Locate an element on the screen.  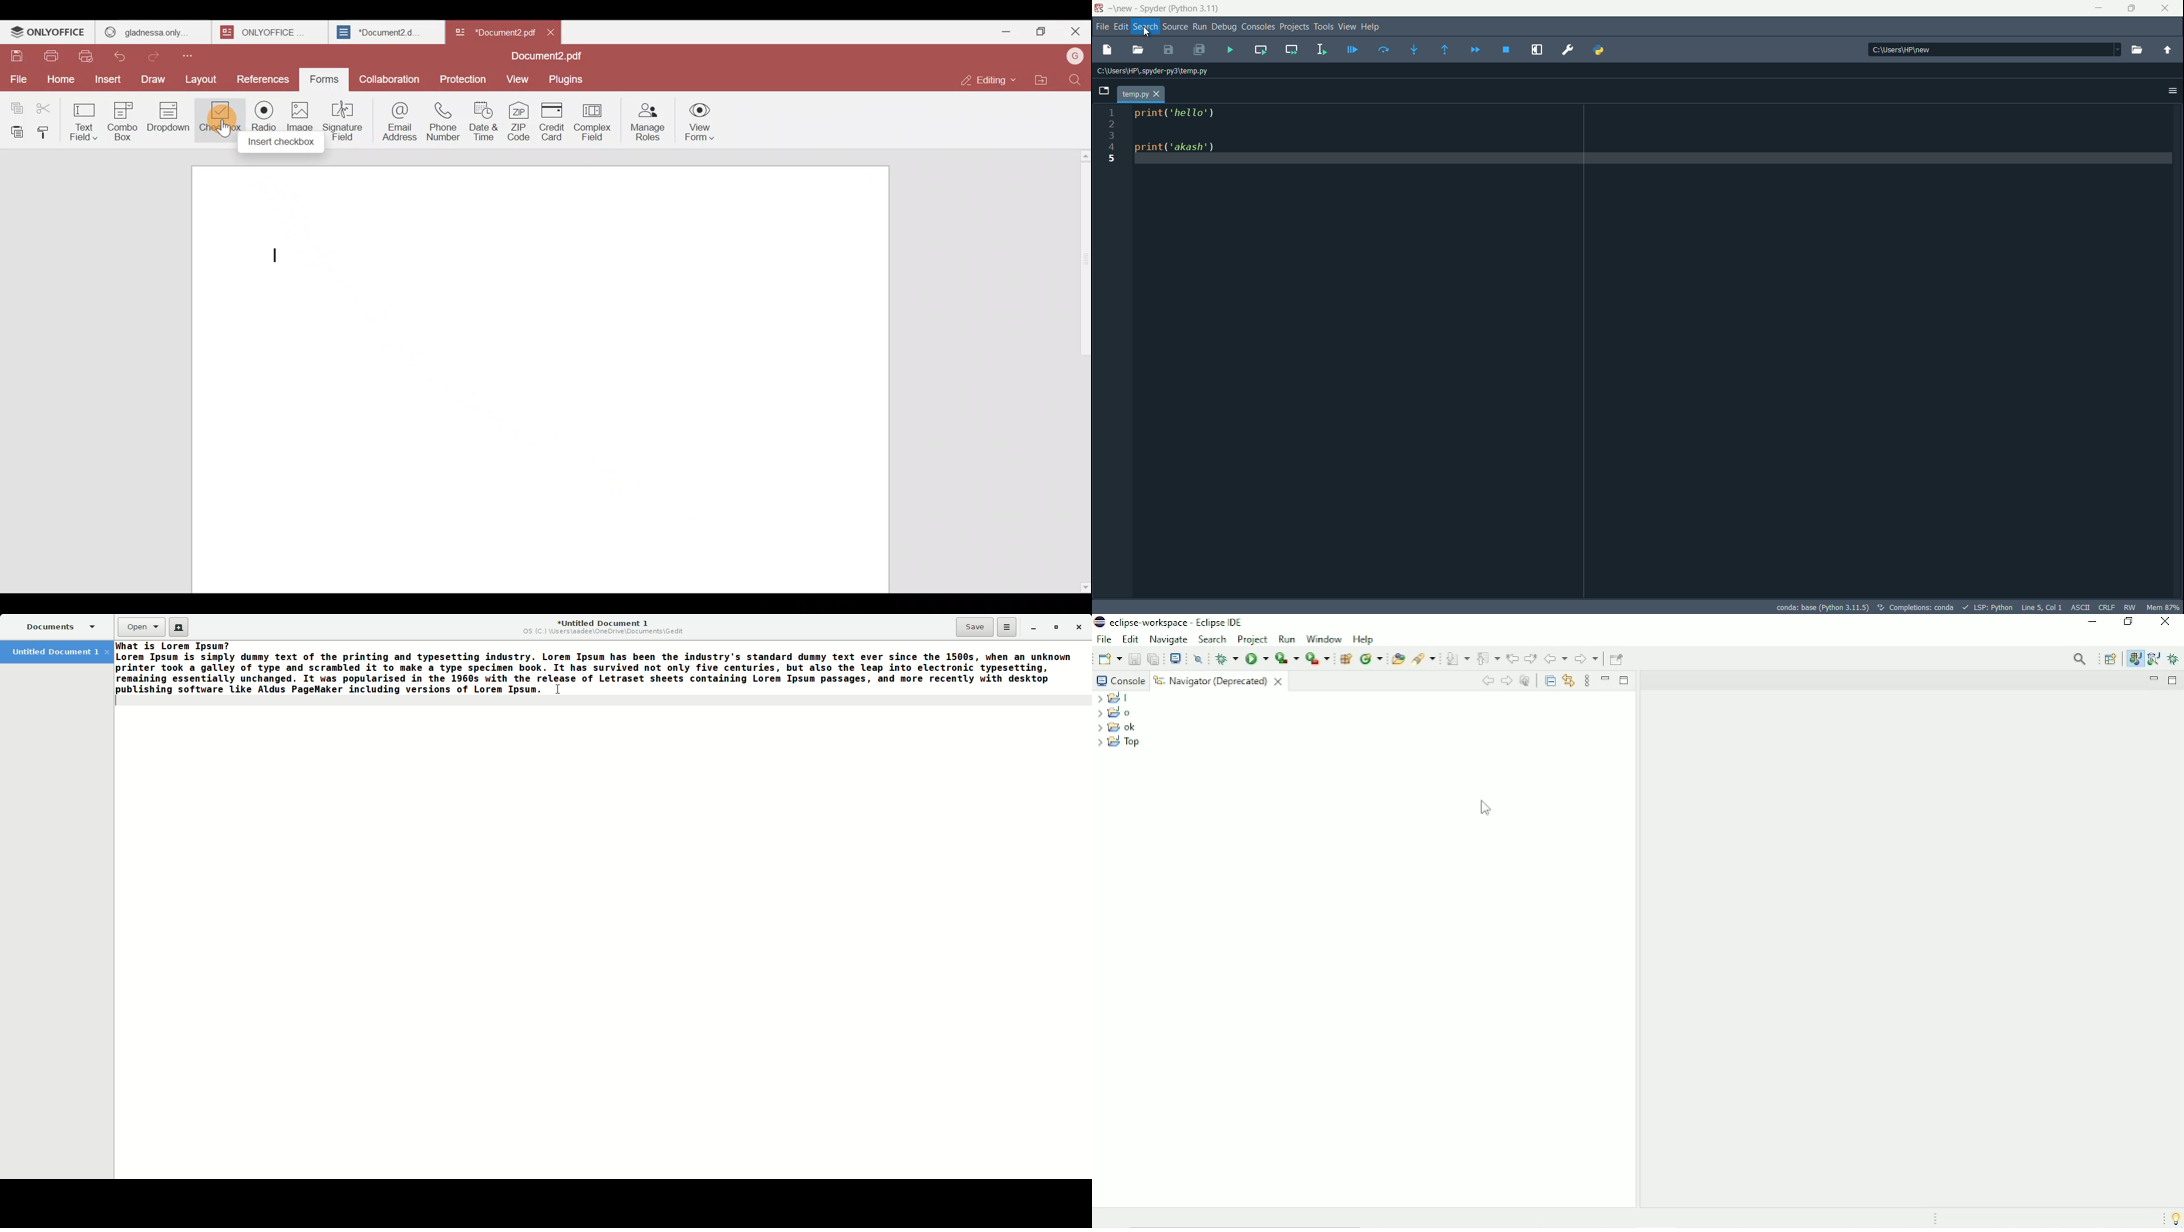
save all files is located at coordinates (1201, 49).